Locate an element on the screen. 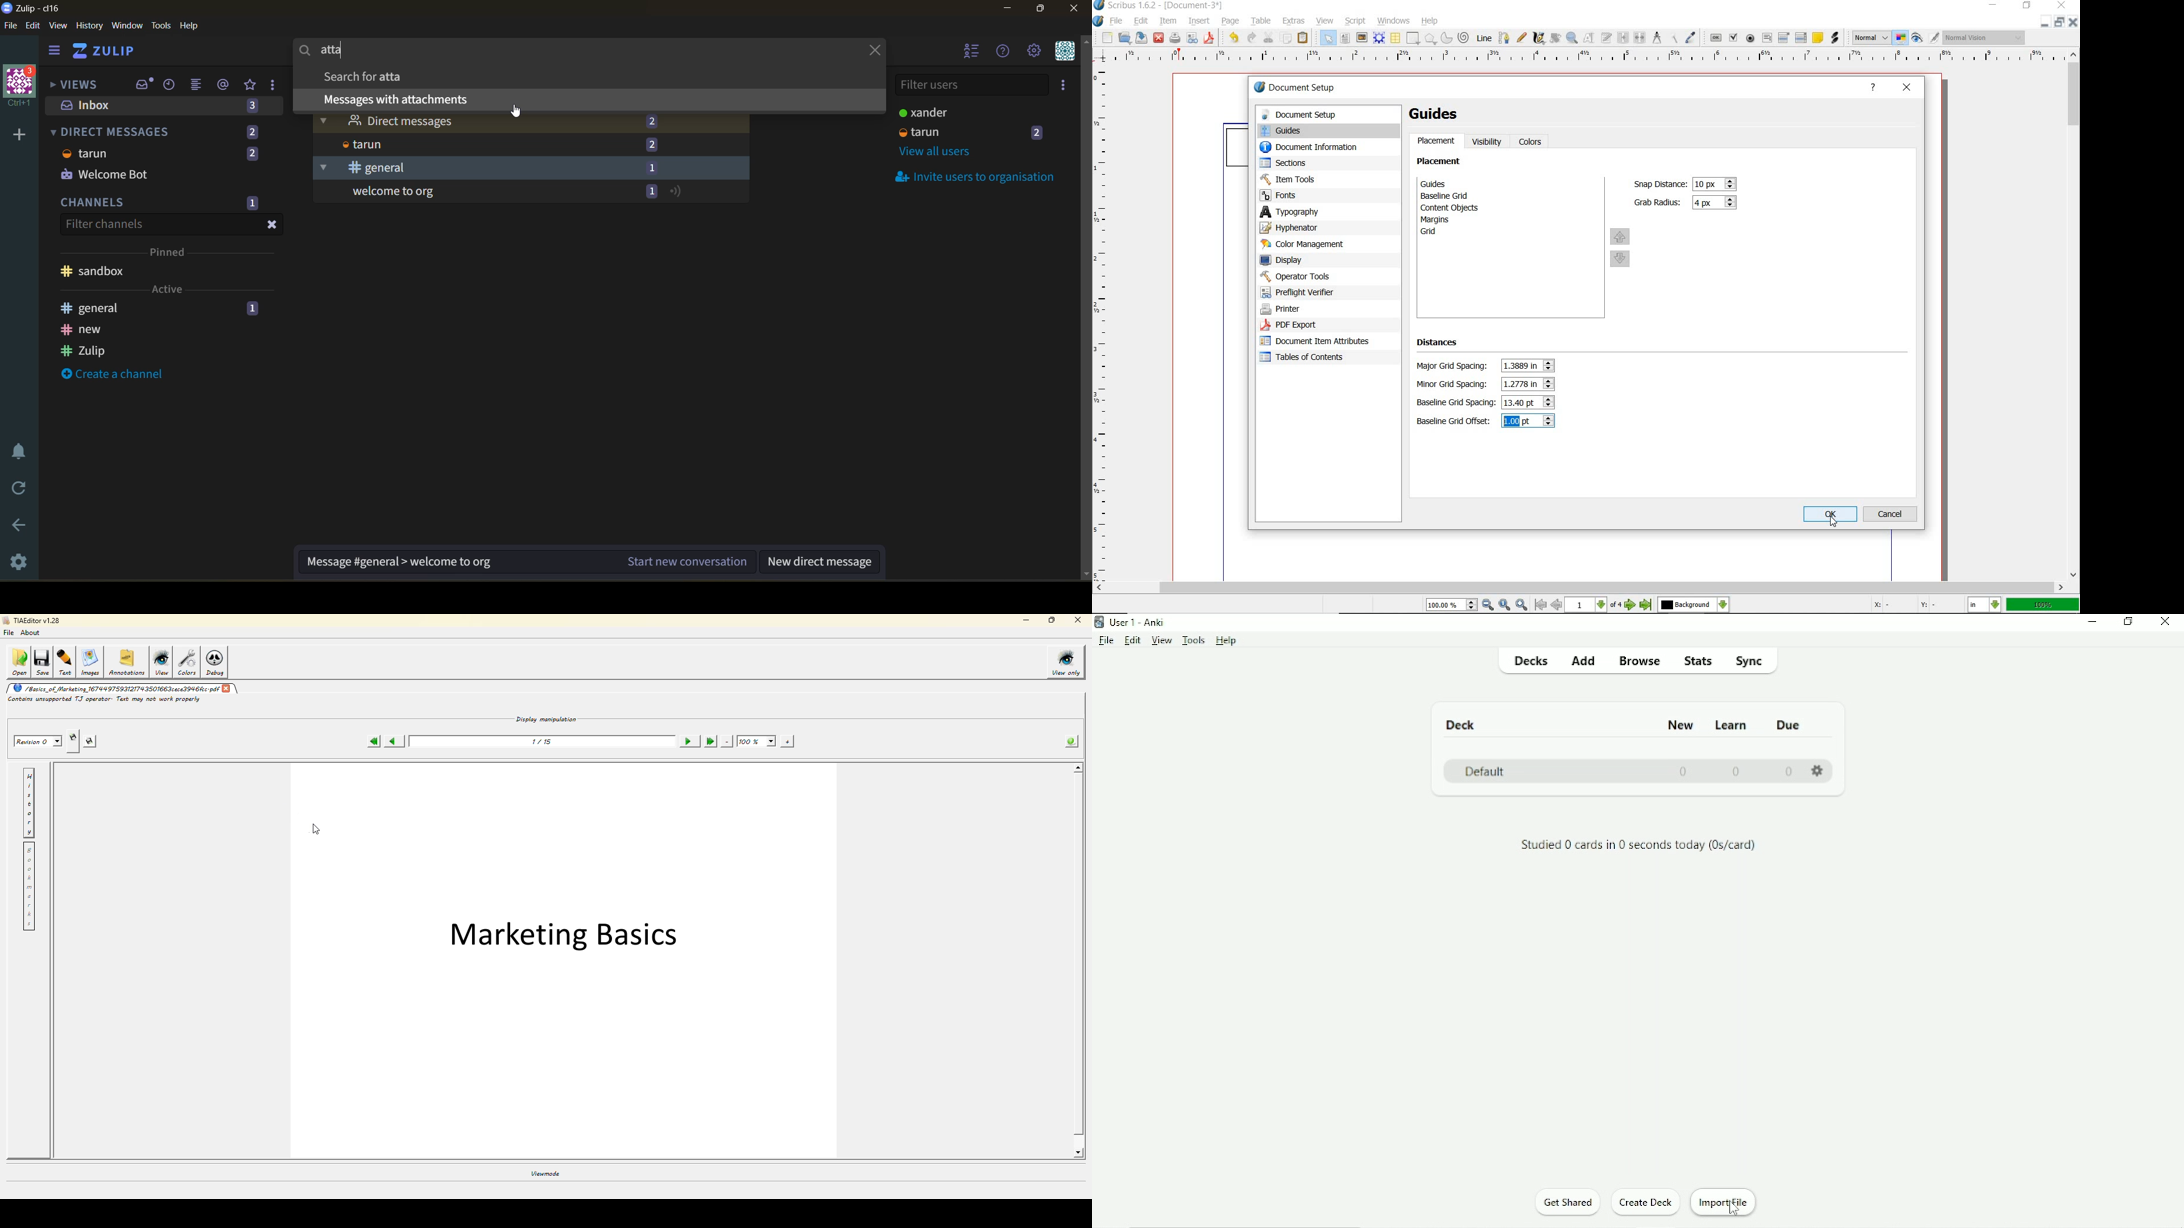  zoom in is located at coordinates (1521, 605).